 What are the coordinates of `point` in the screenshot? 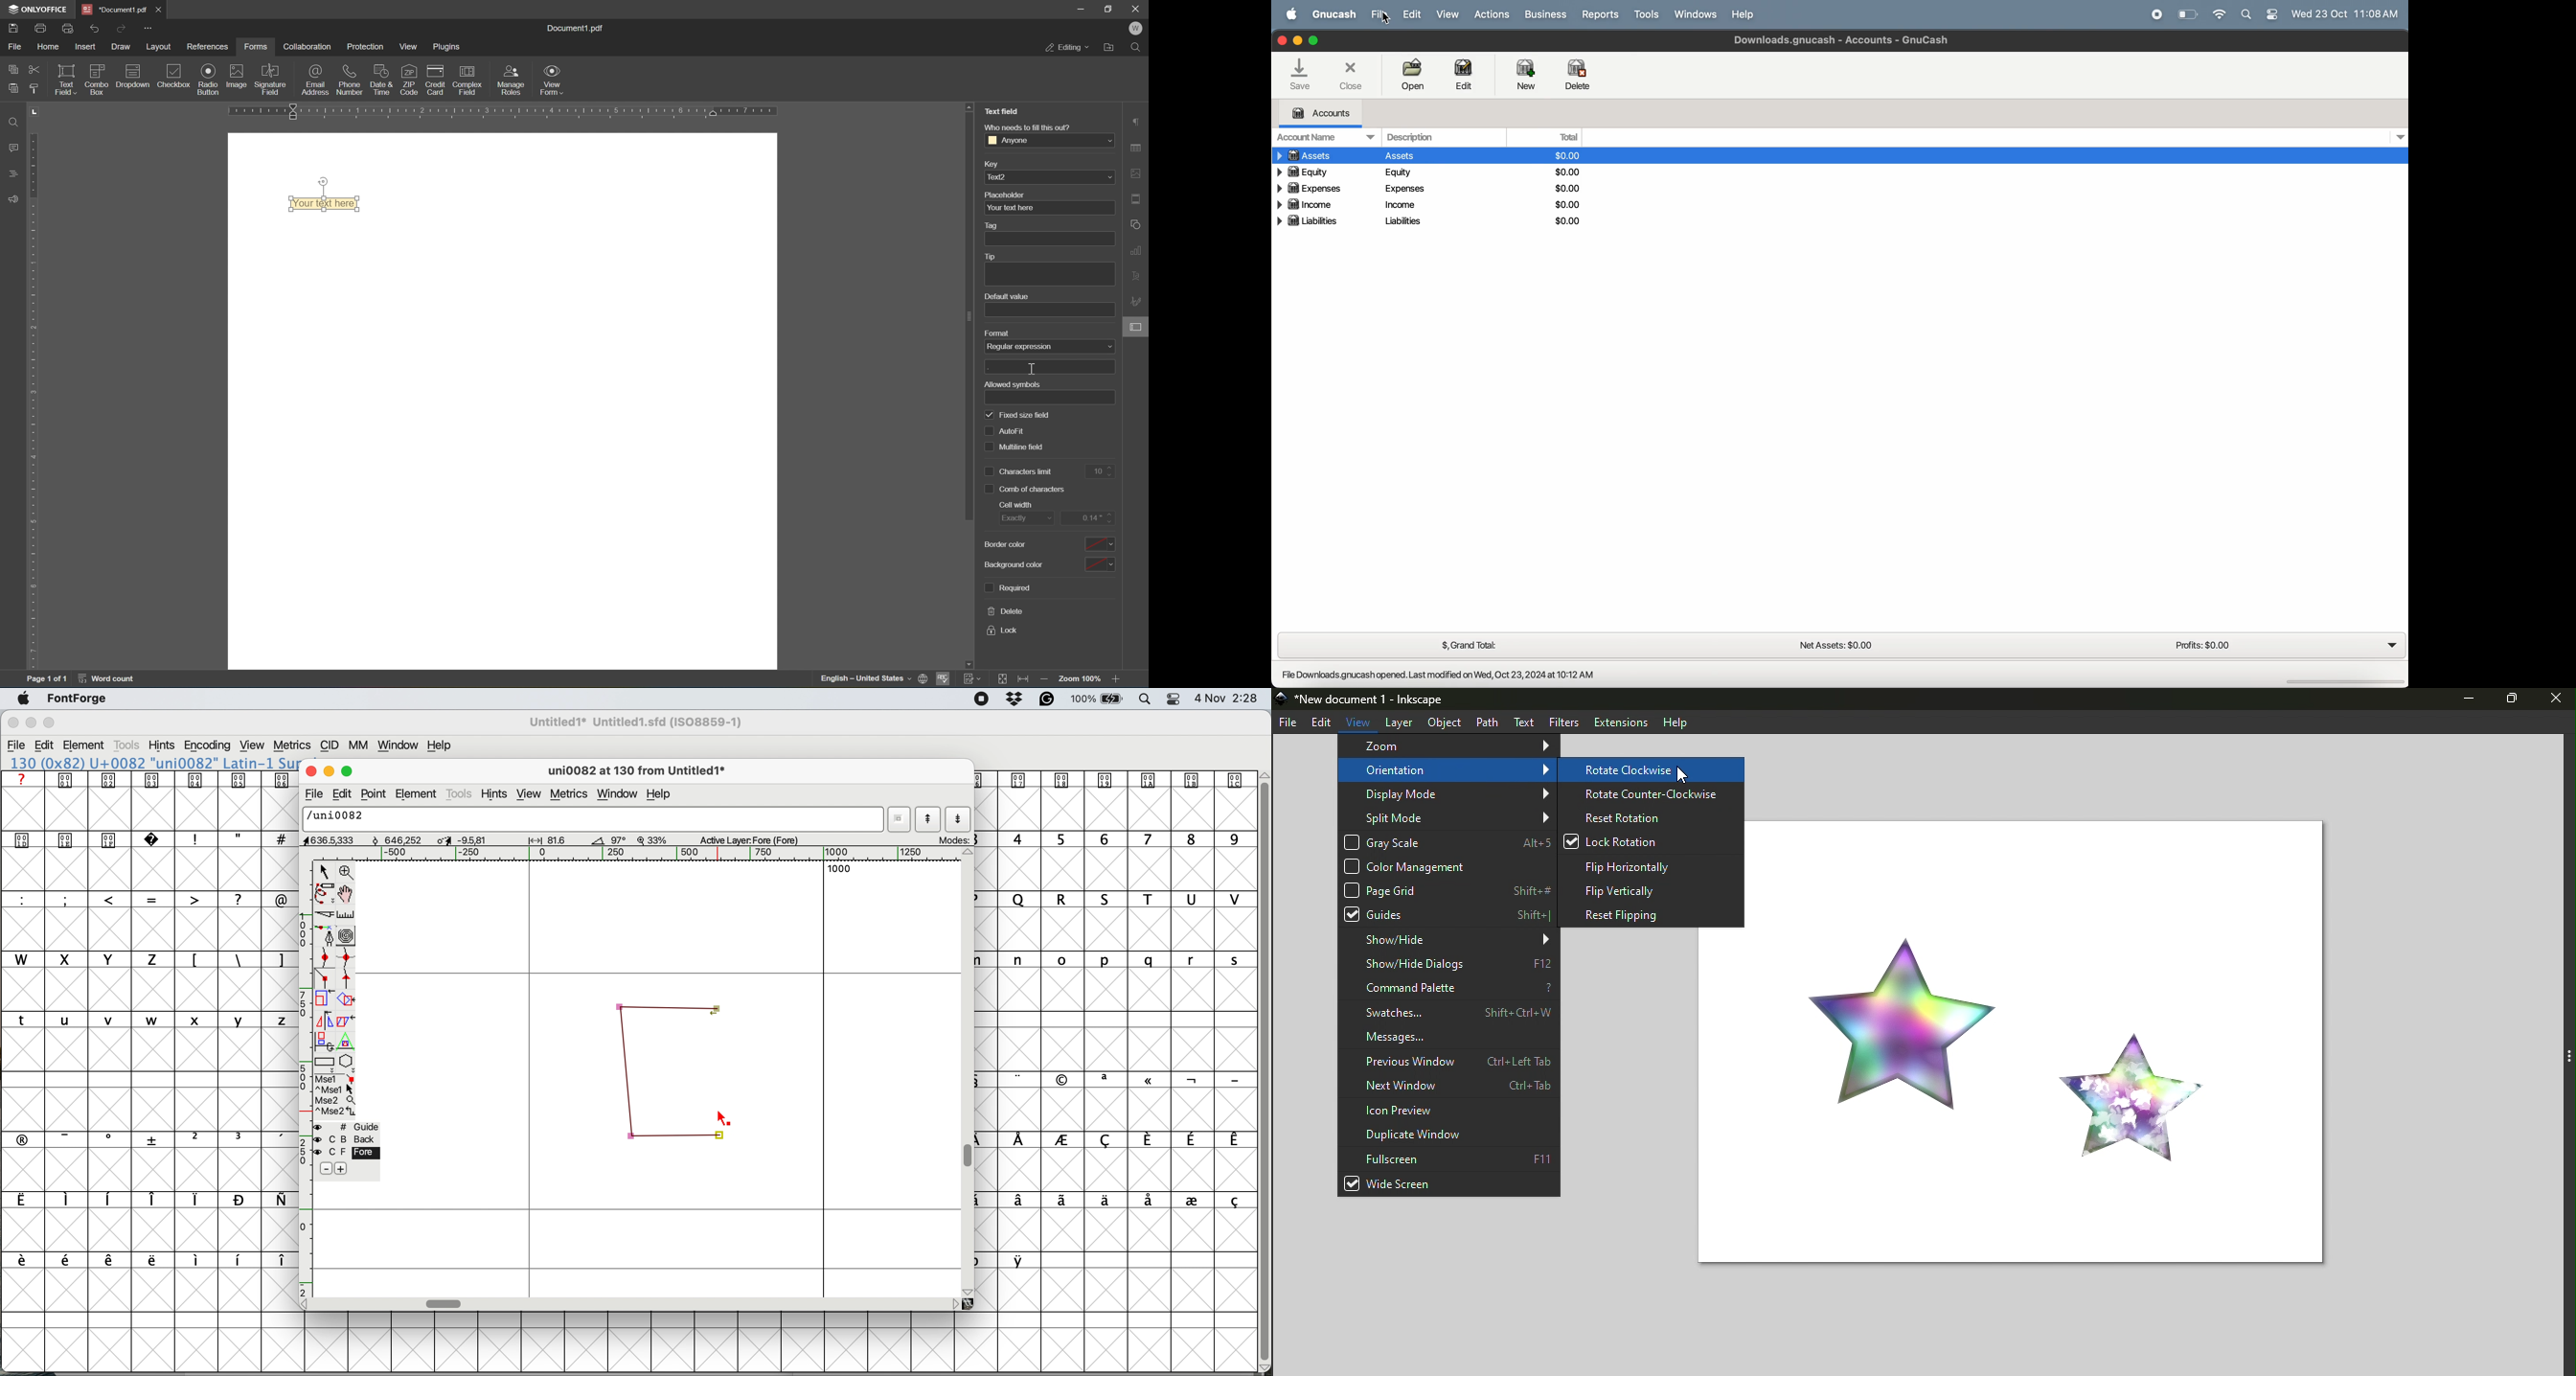 It's located at (374, 794).